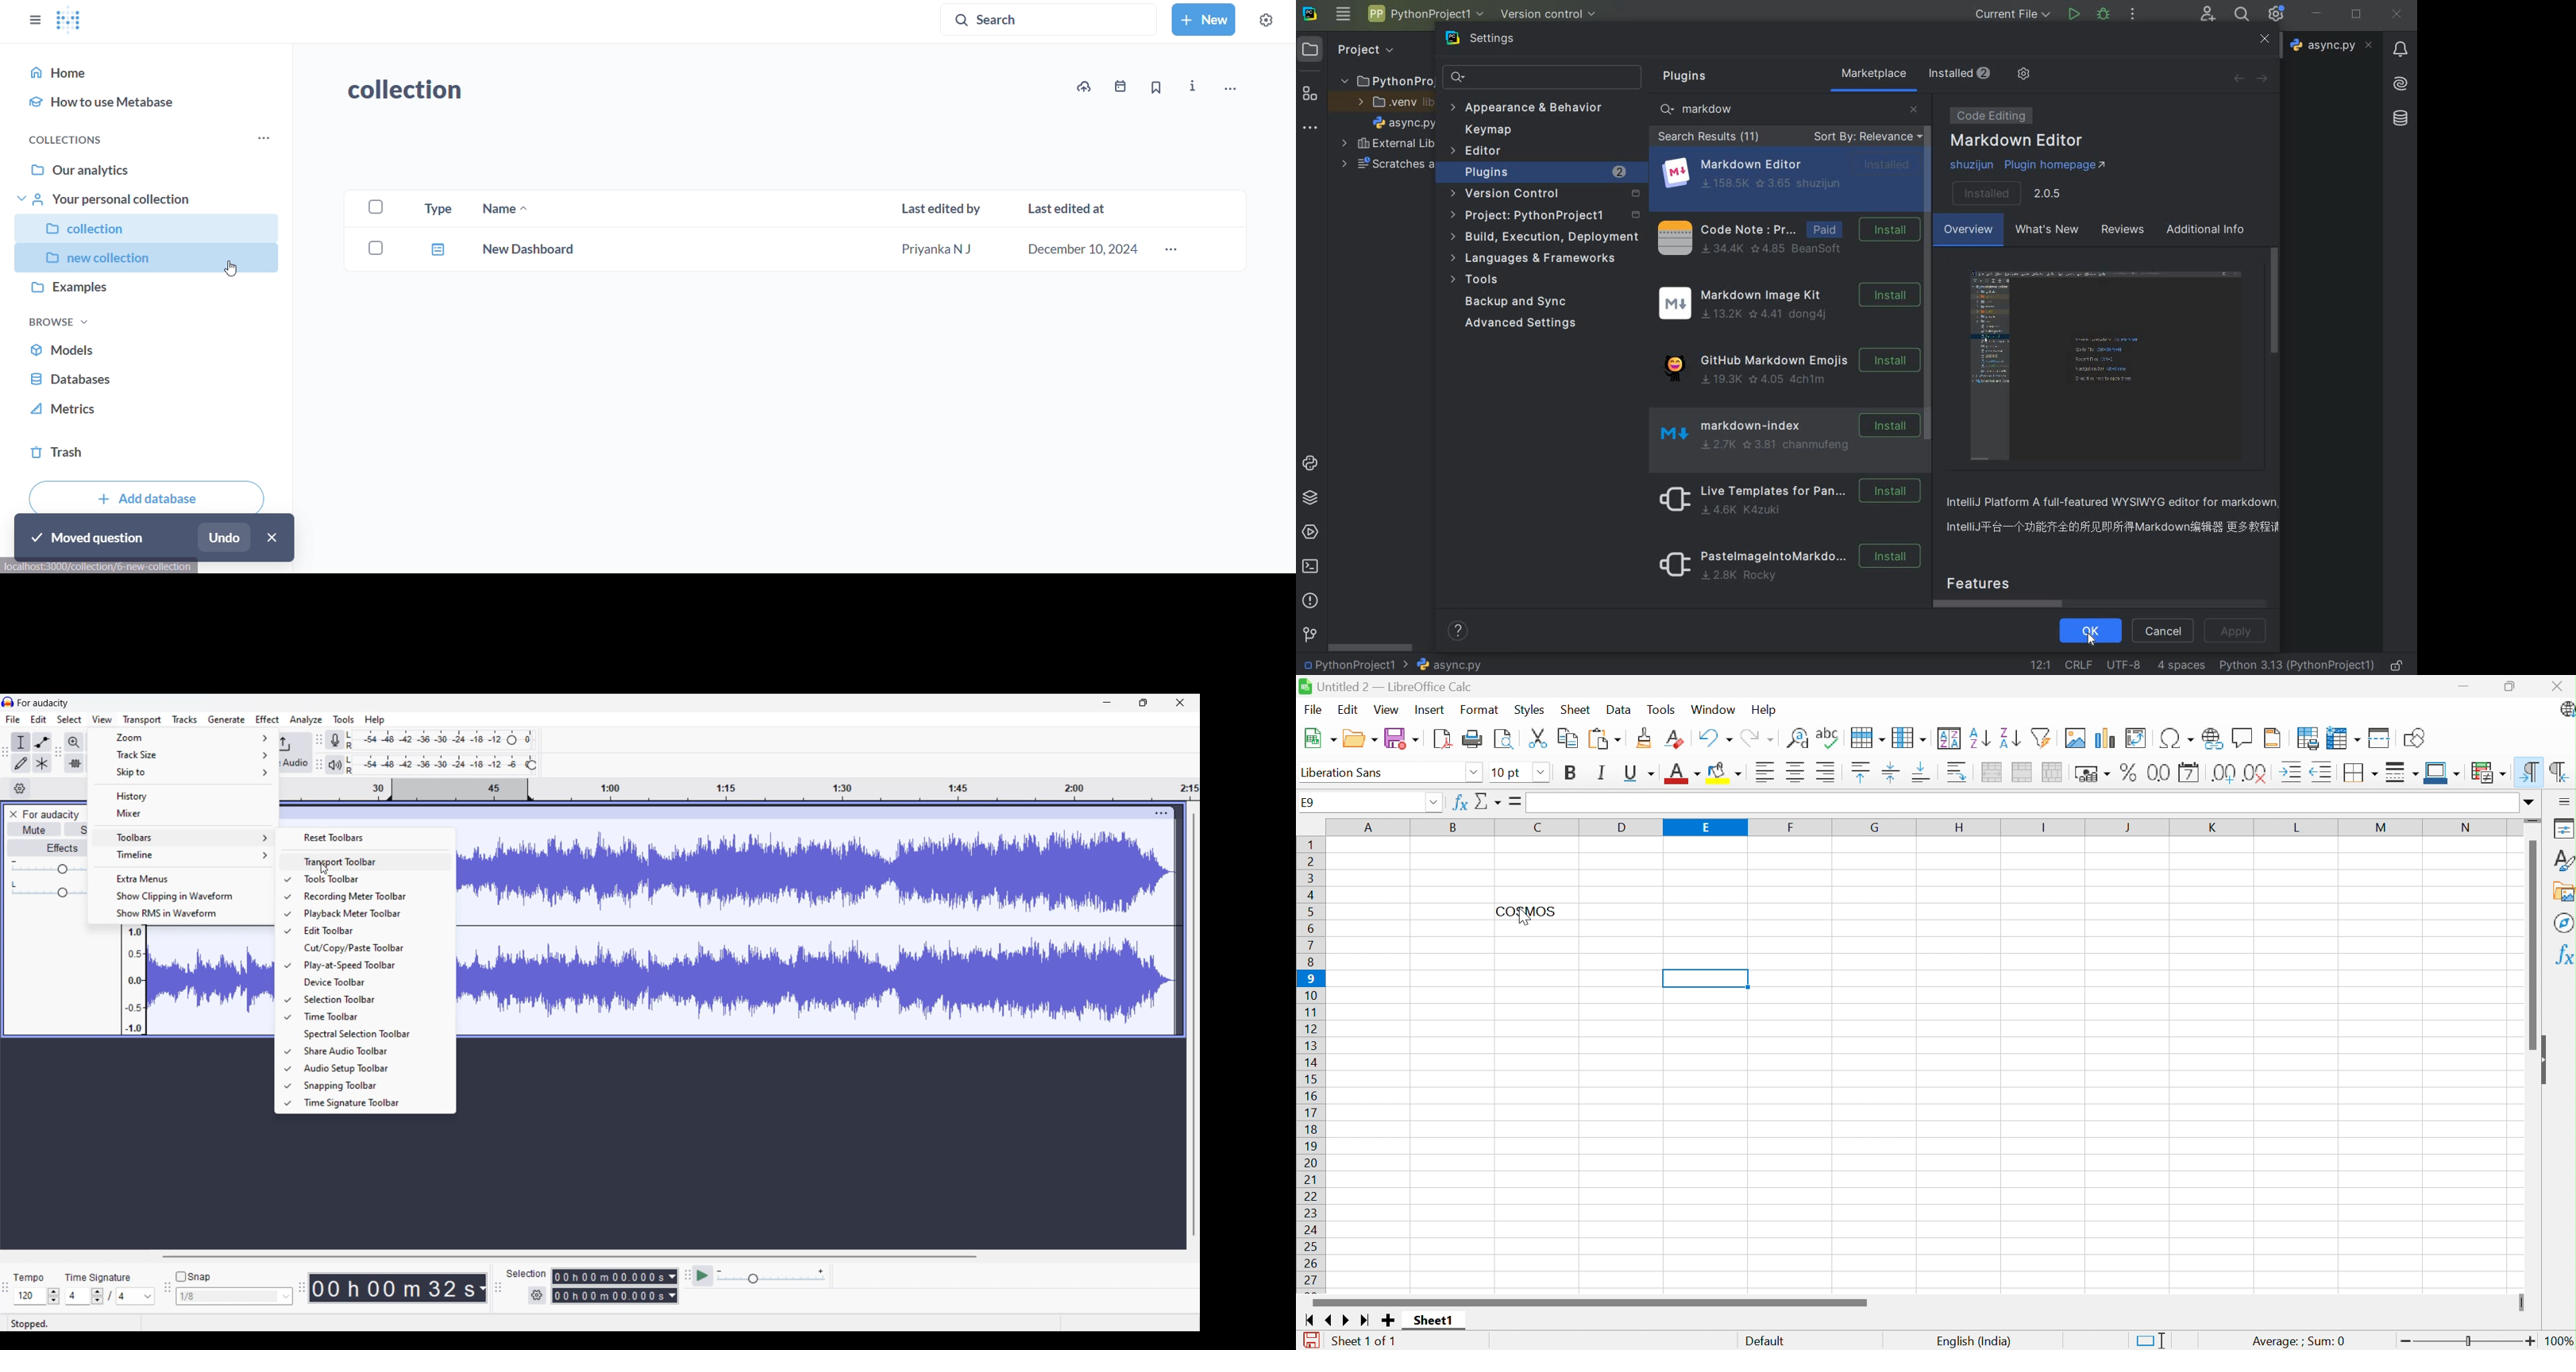  What do you see at coordinates (365, 862) in the screenshot?
I see `Transport toolbars` at bounding box center [365, 862].